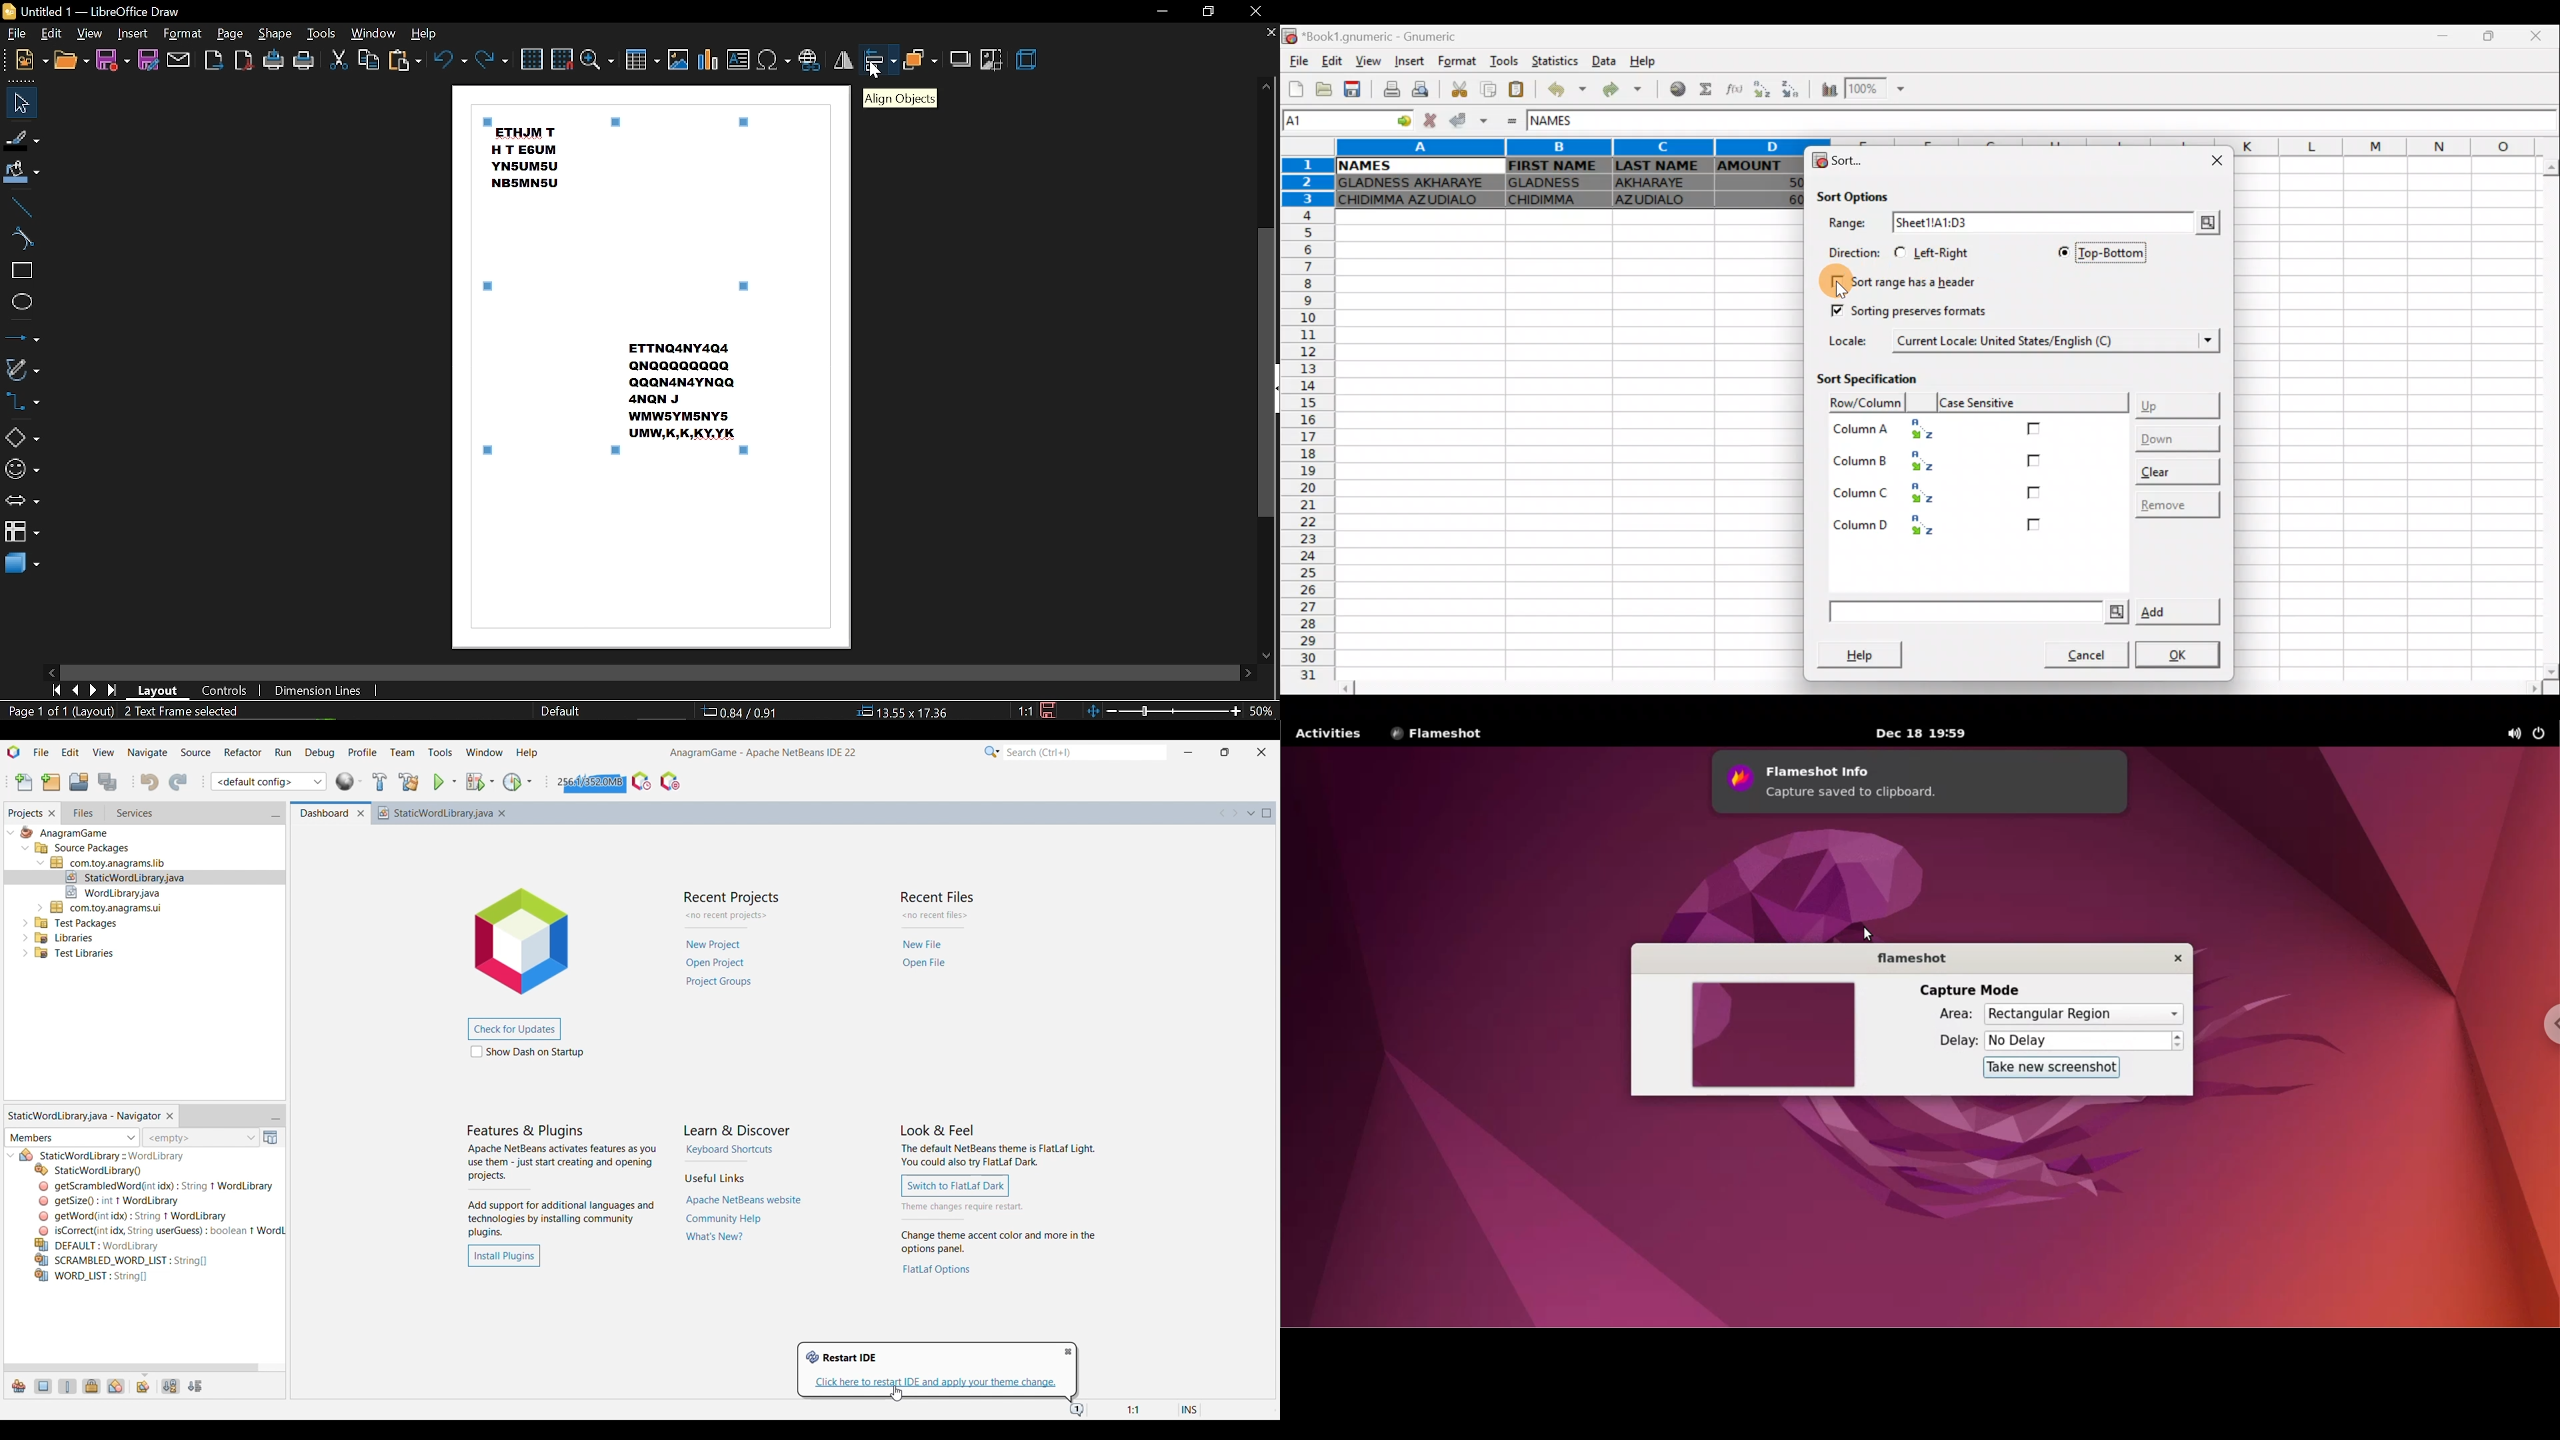 This screenshot has height=1456, width=2576. I want to click on open, so click(71, 62).